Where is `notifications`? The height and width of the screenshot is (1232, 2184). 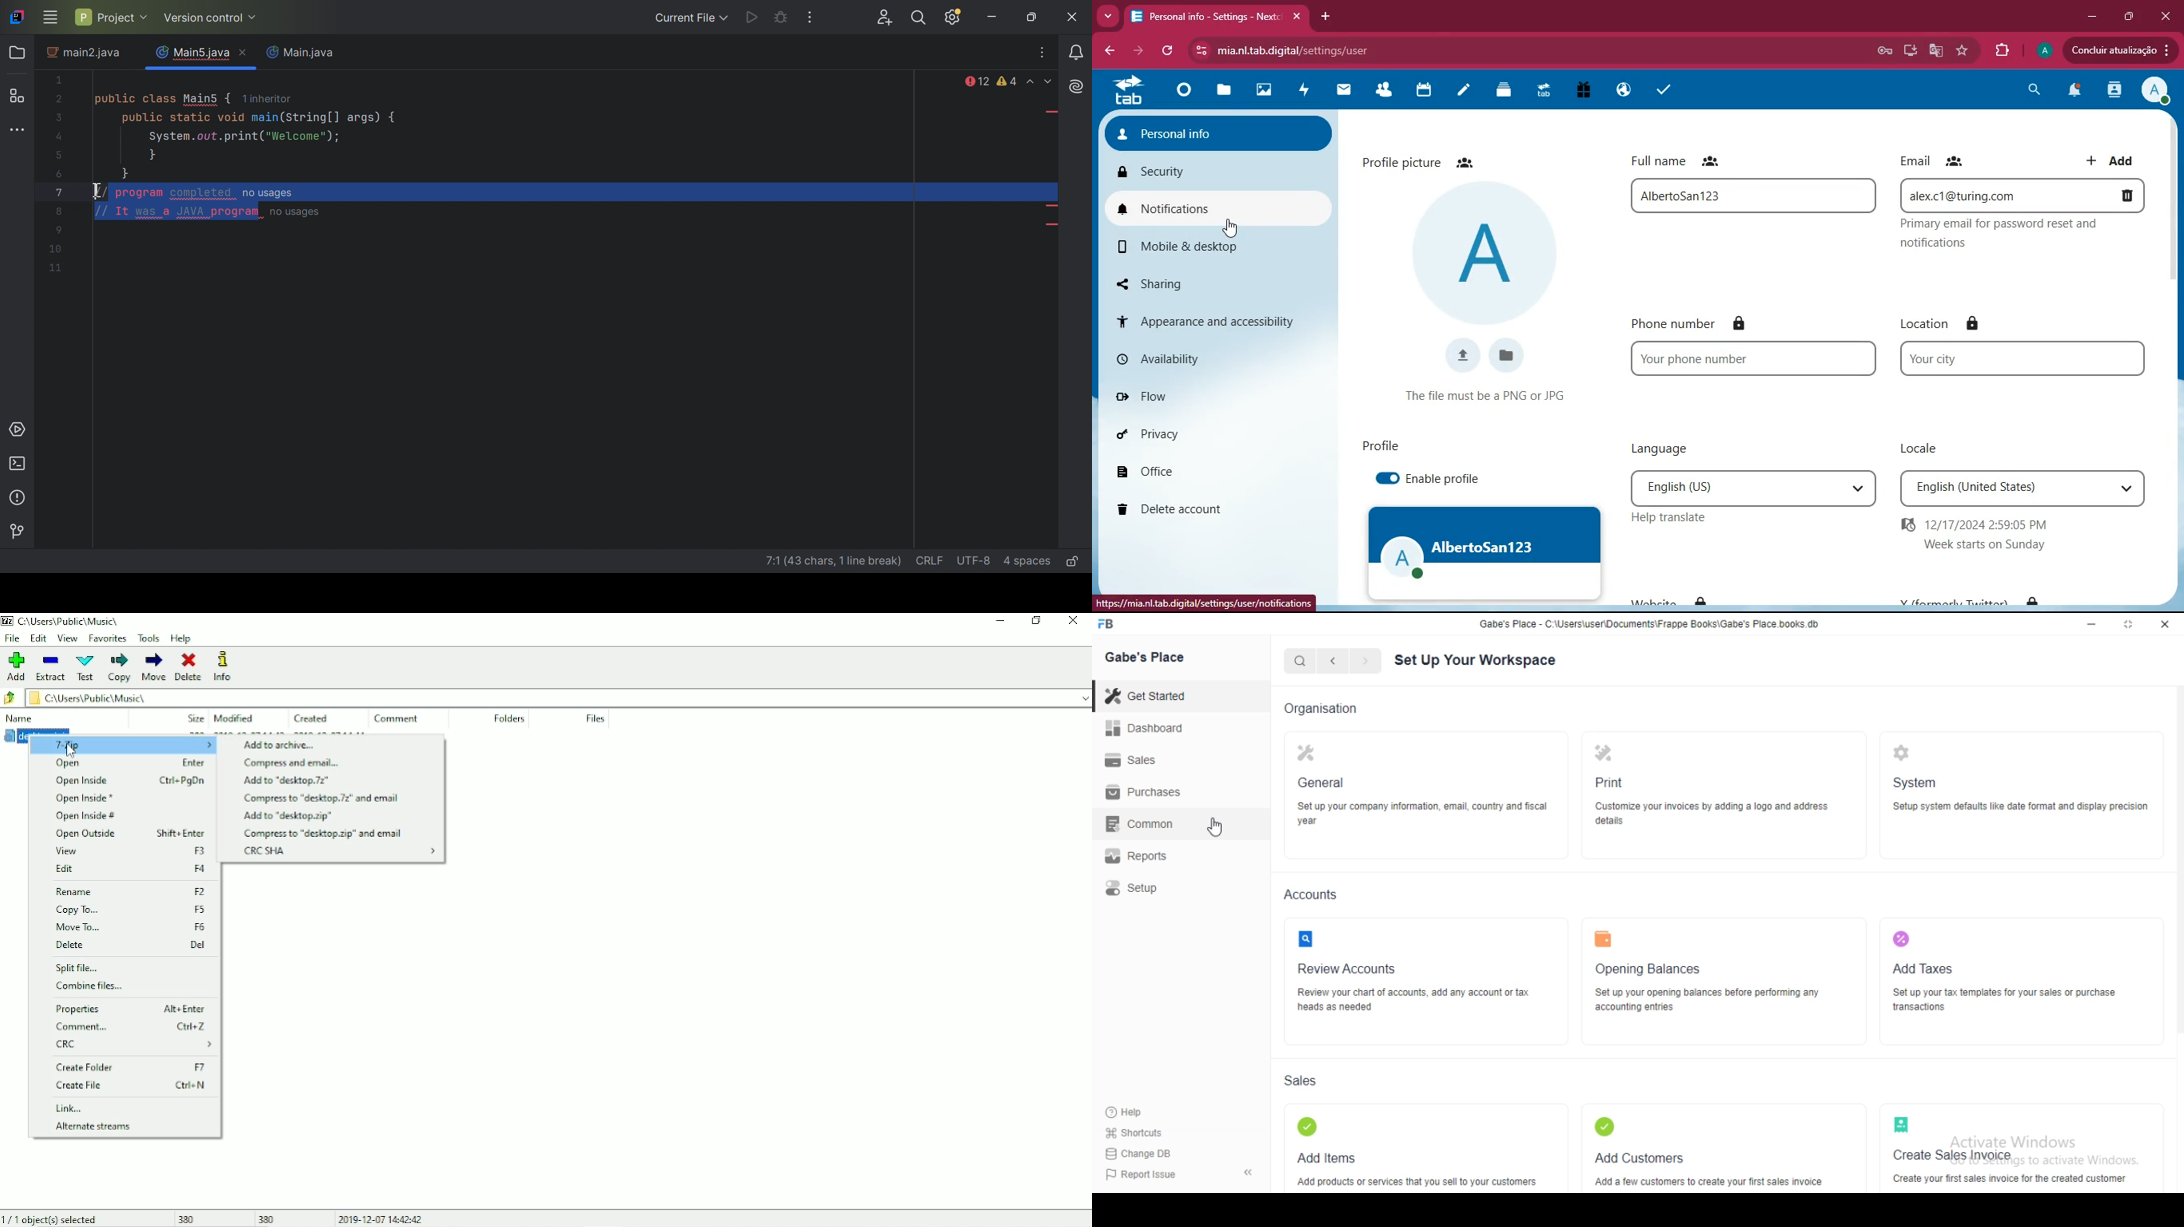
notifications is located at coordinates (1211, 207).